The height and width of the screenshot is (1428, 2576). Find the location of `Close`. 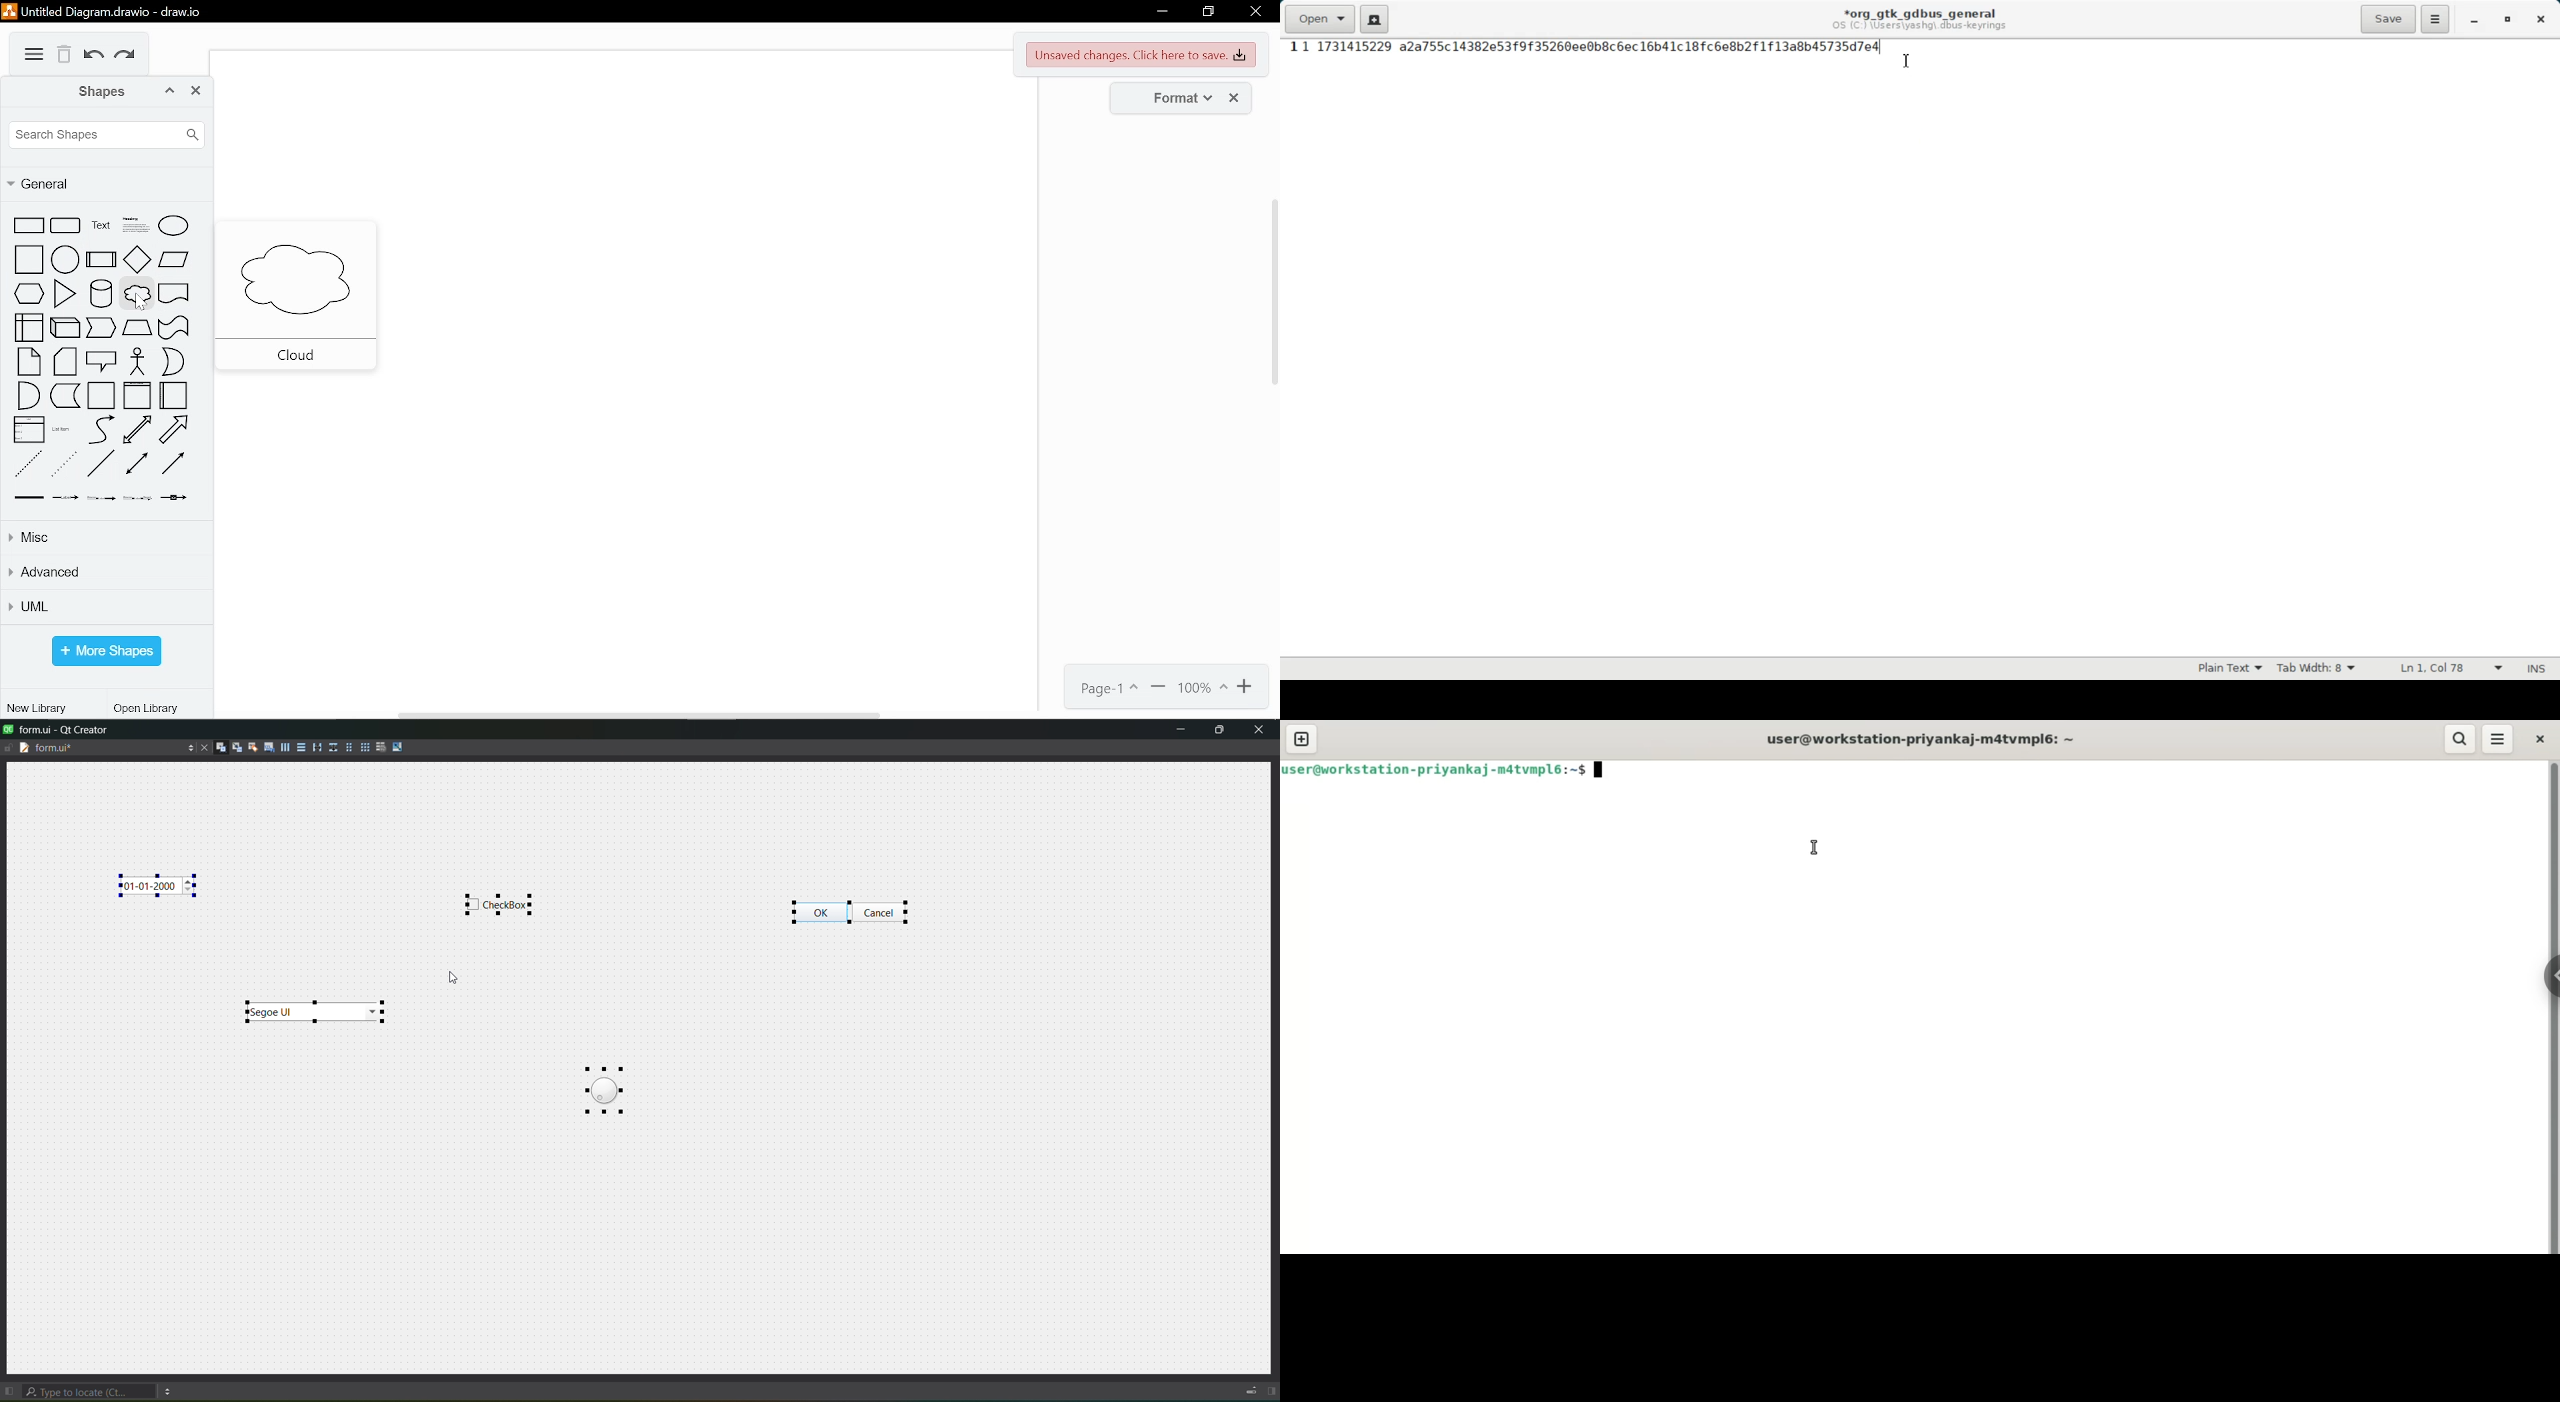

Close is located at coordinates (1258, 730).